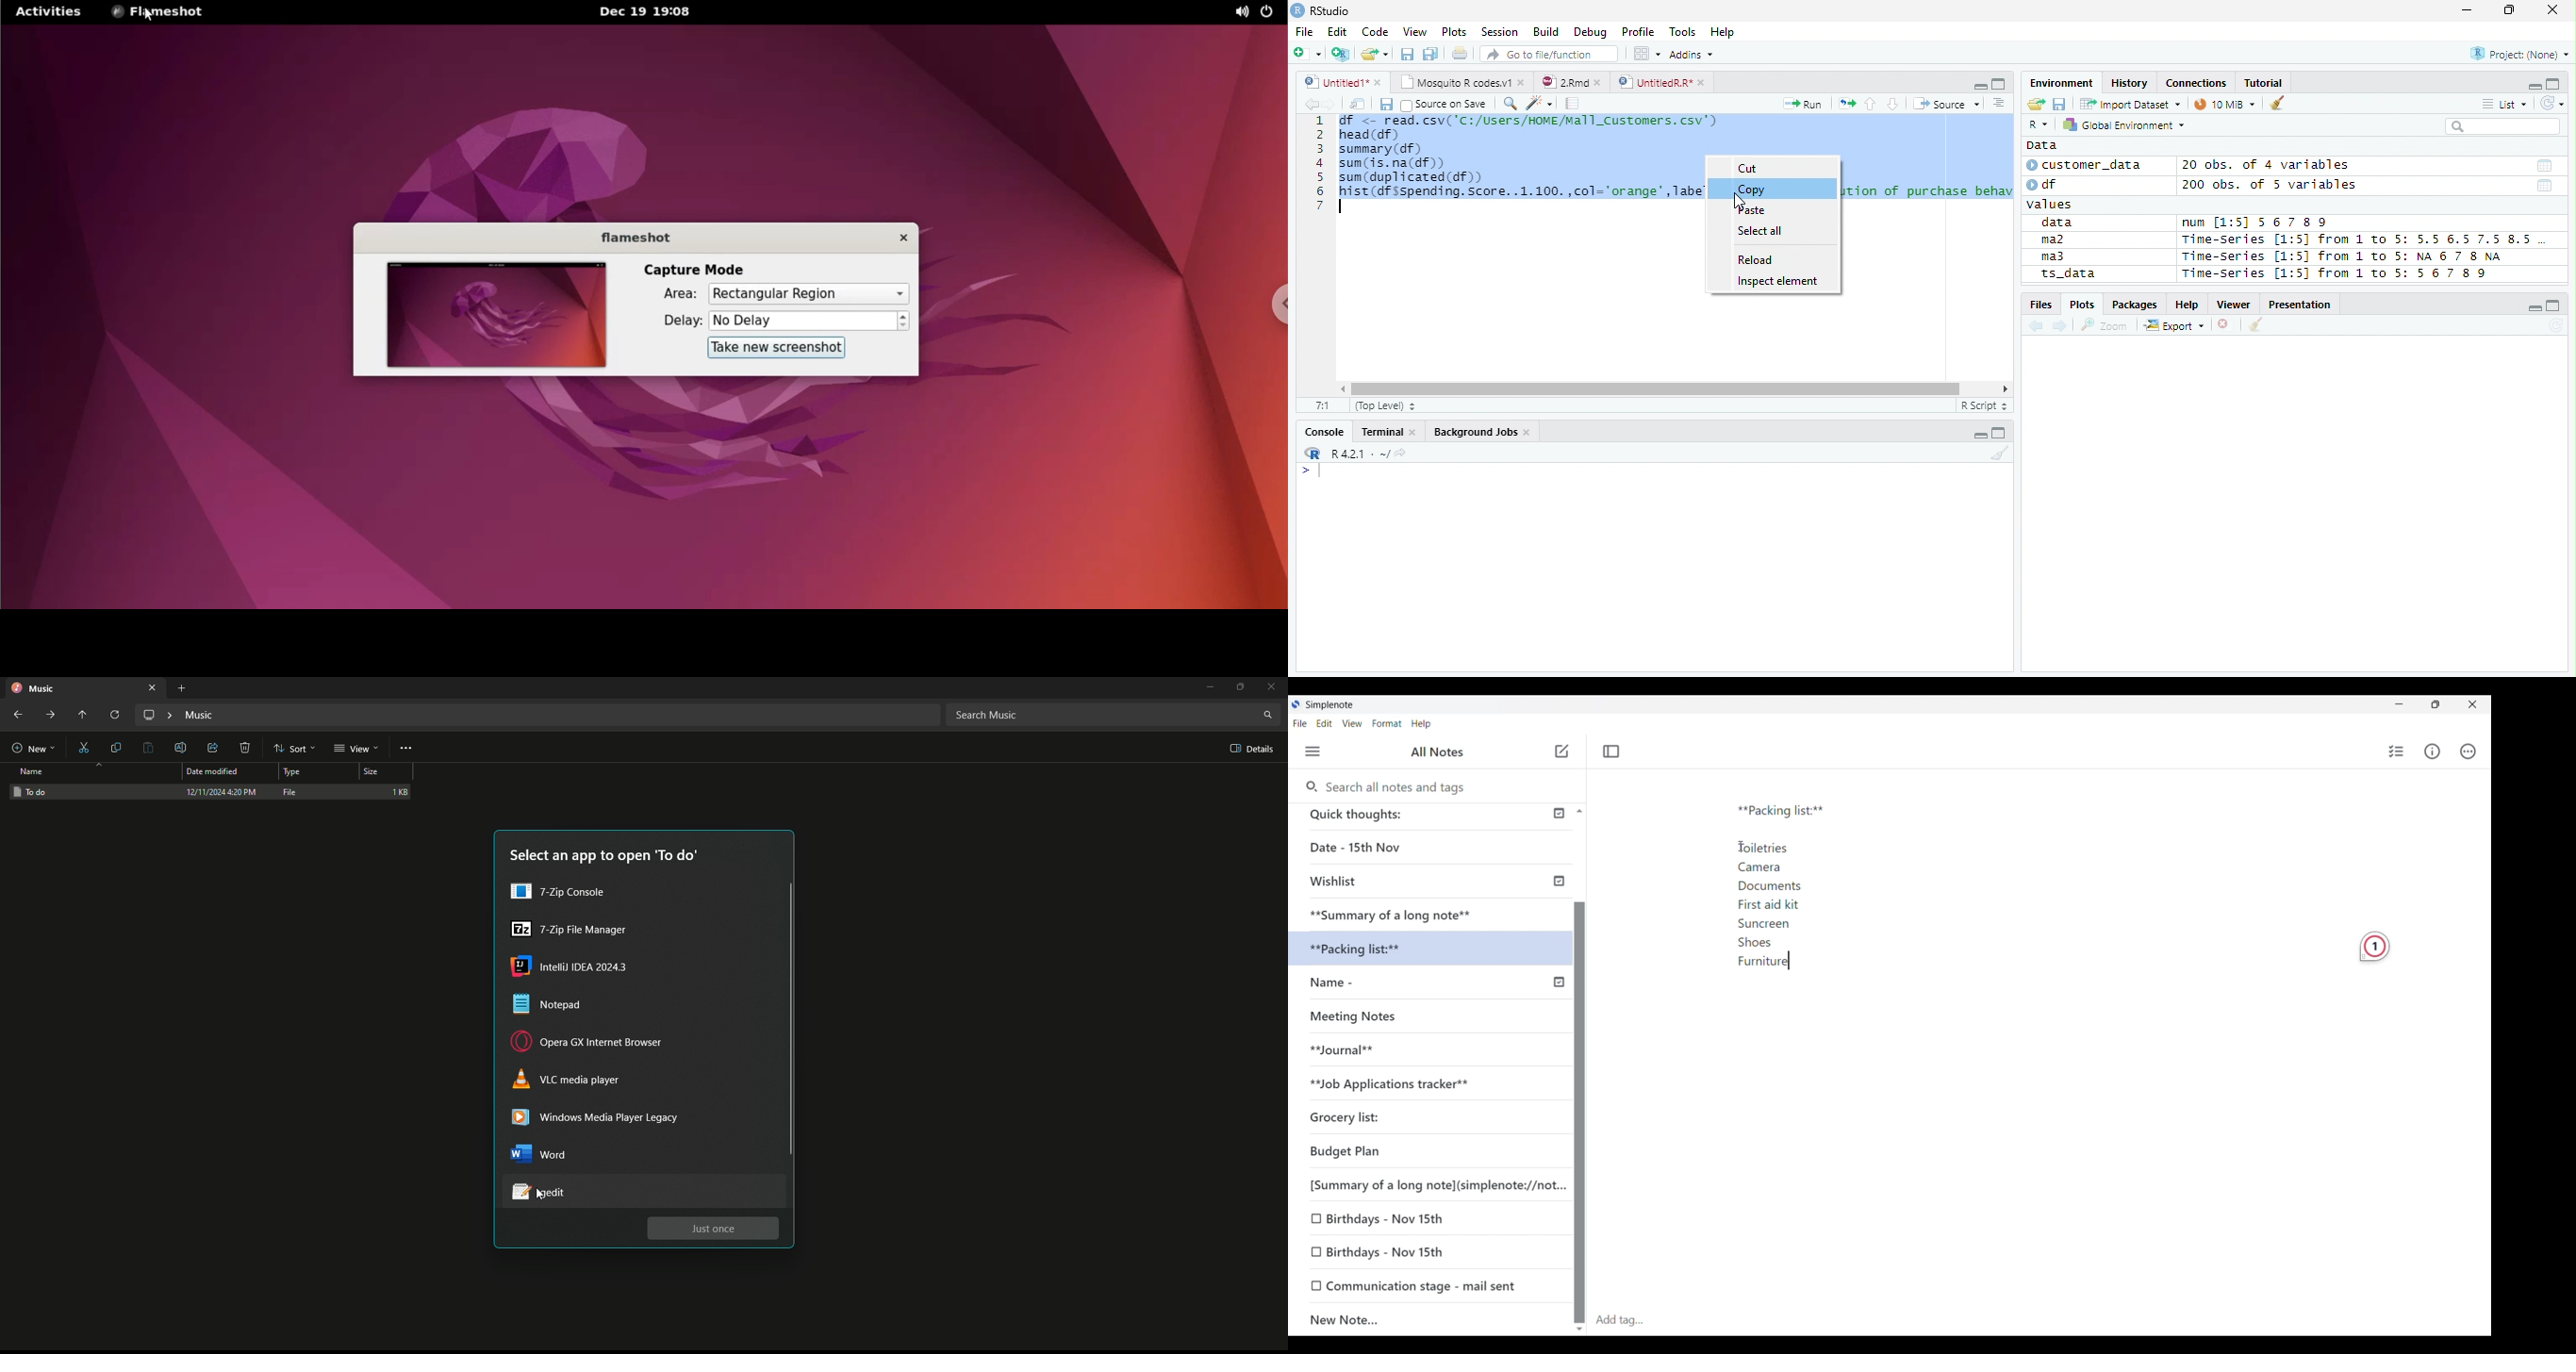  What do you see at coordinates (1983, 405) in the screenshot?
I see `R script` at bounding box center [1983, 405].